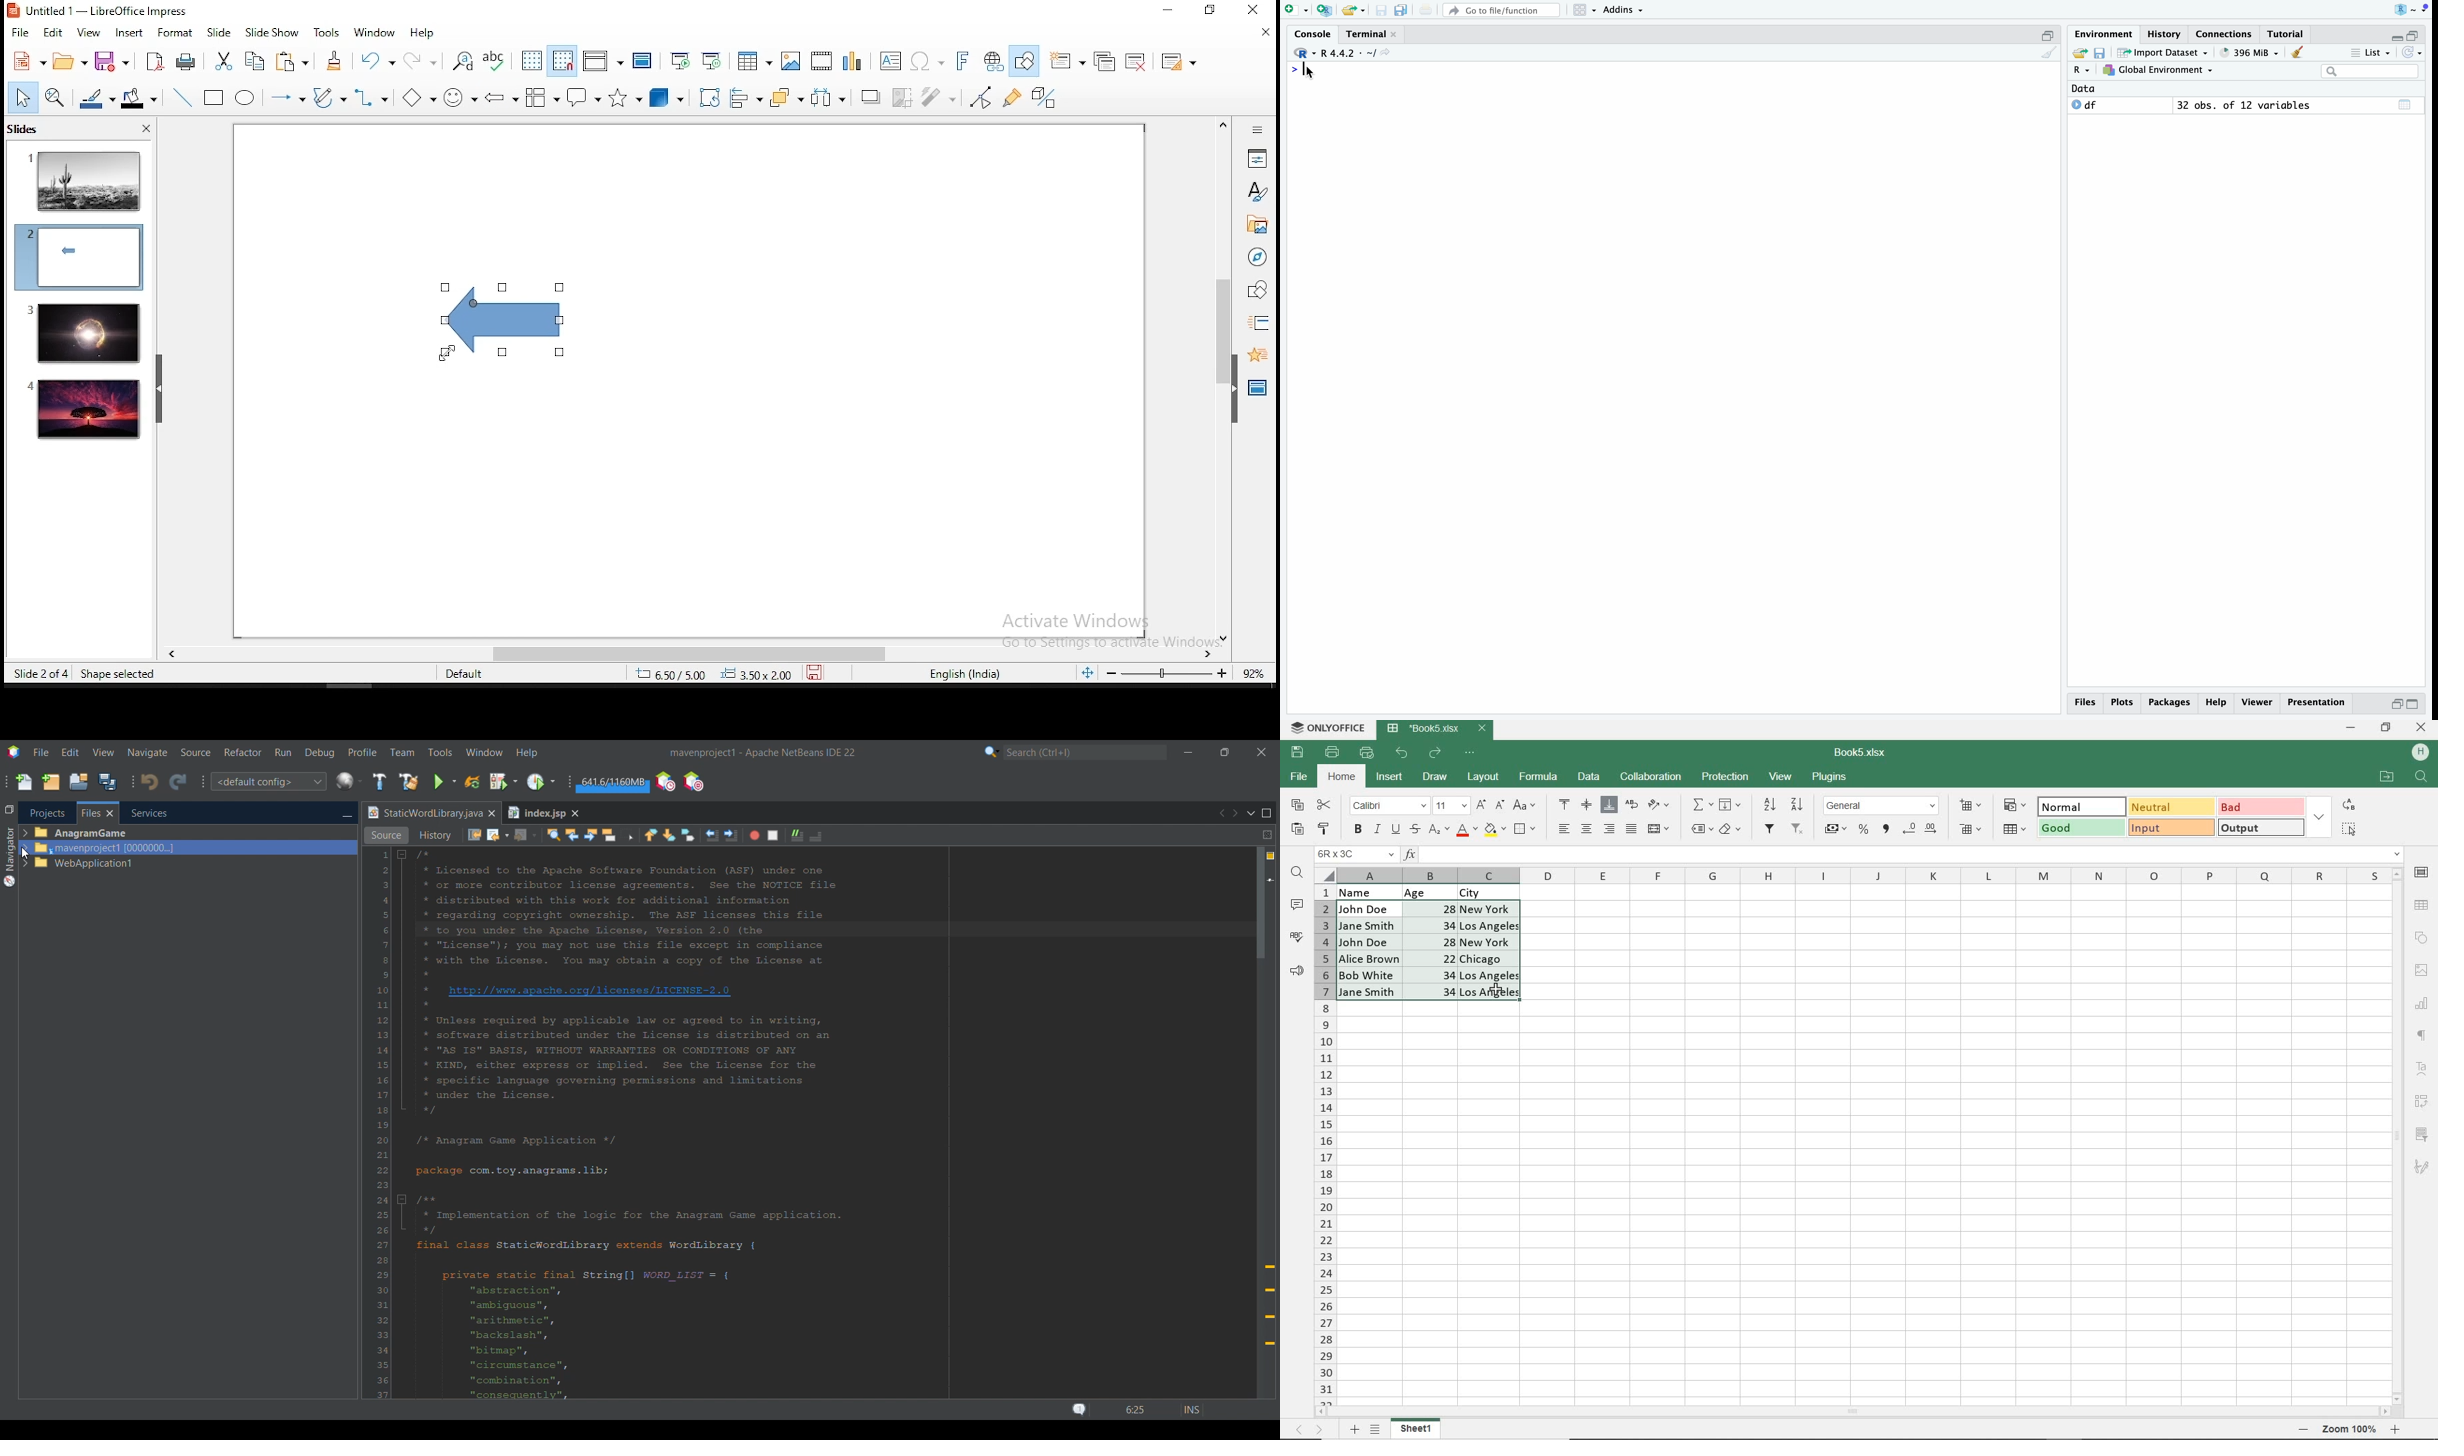  What do you see at coordinates (1087, 674) in the screenshot?
I see `fit to screen` at bounding box center [1087, 674].